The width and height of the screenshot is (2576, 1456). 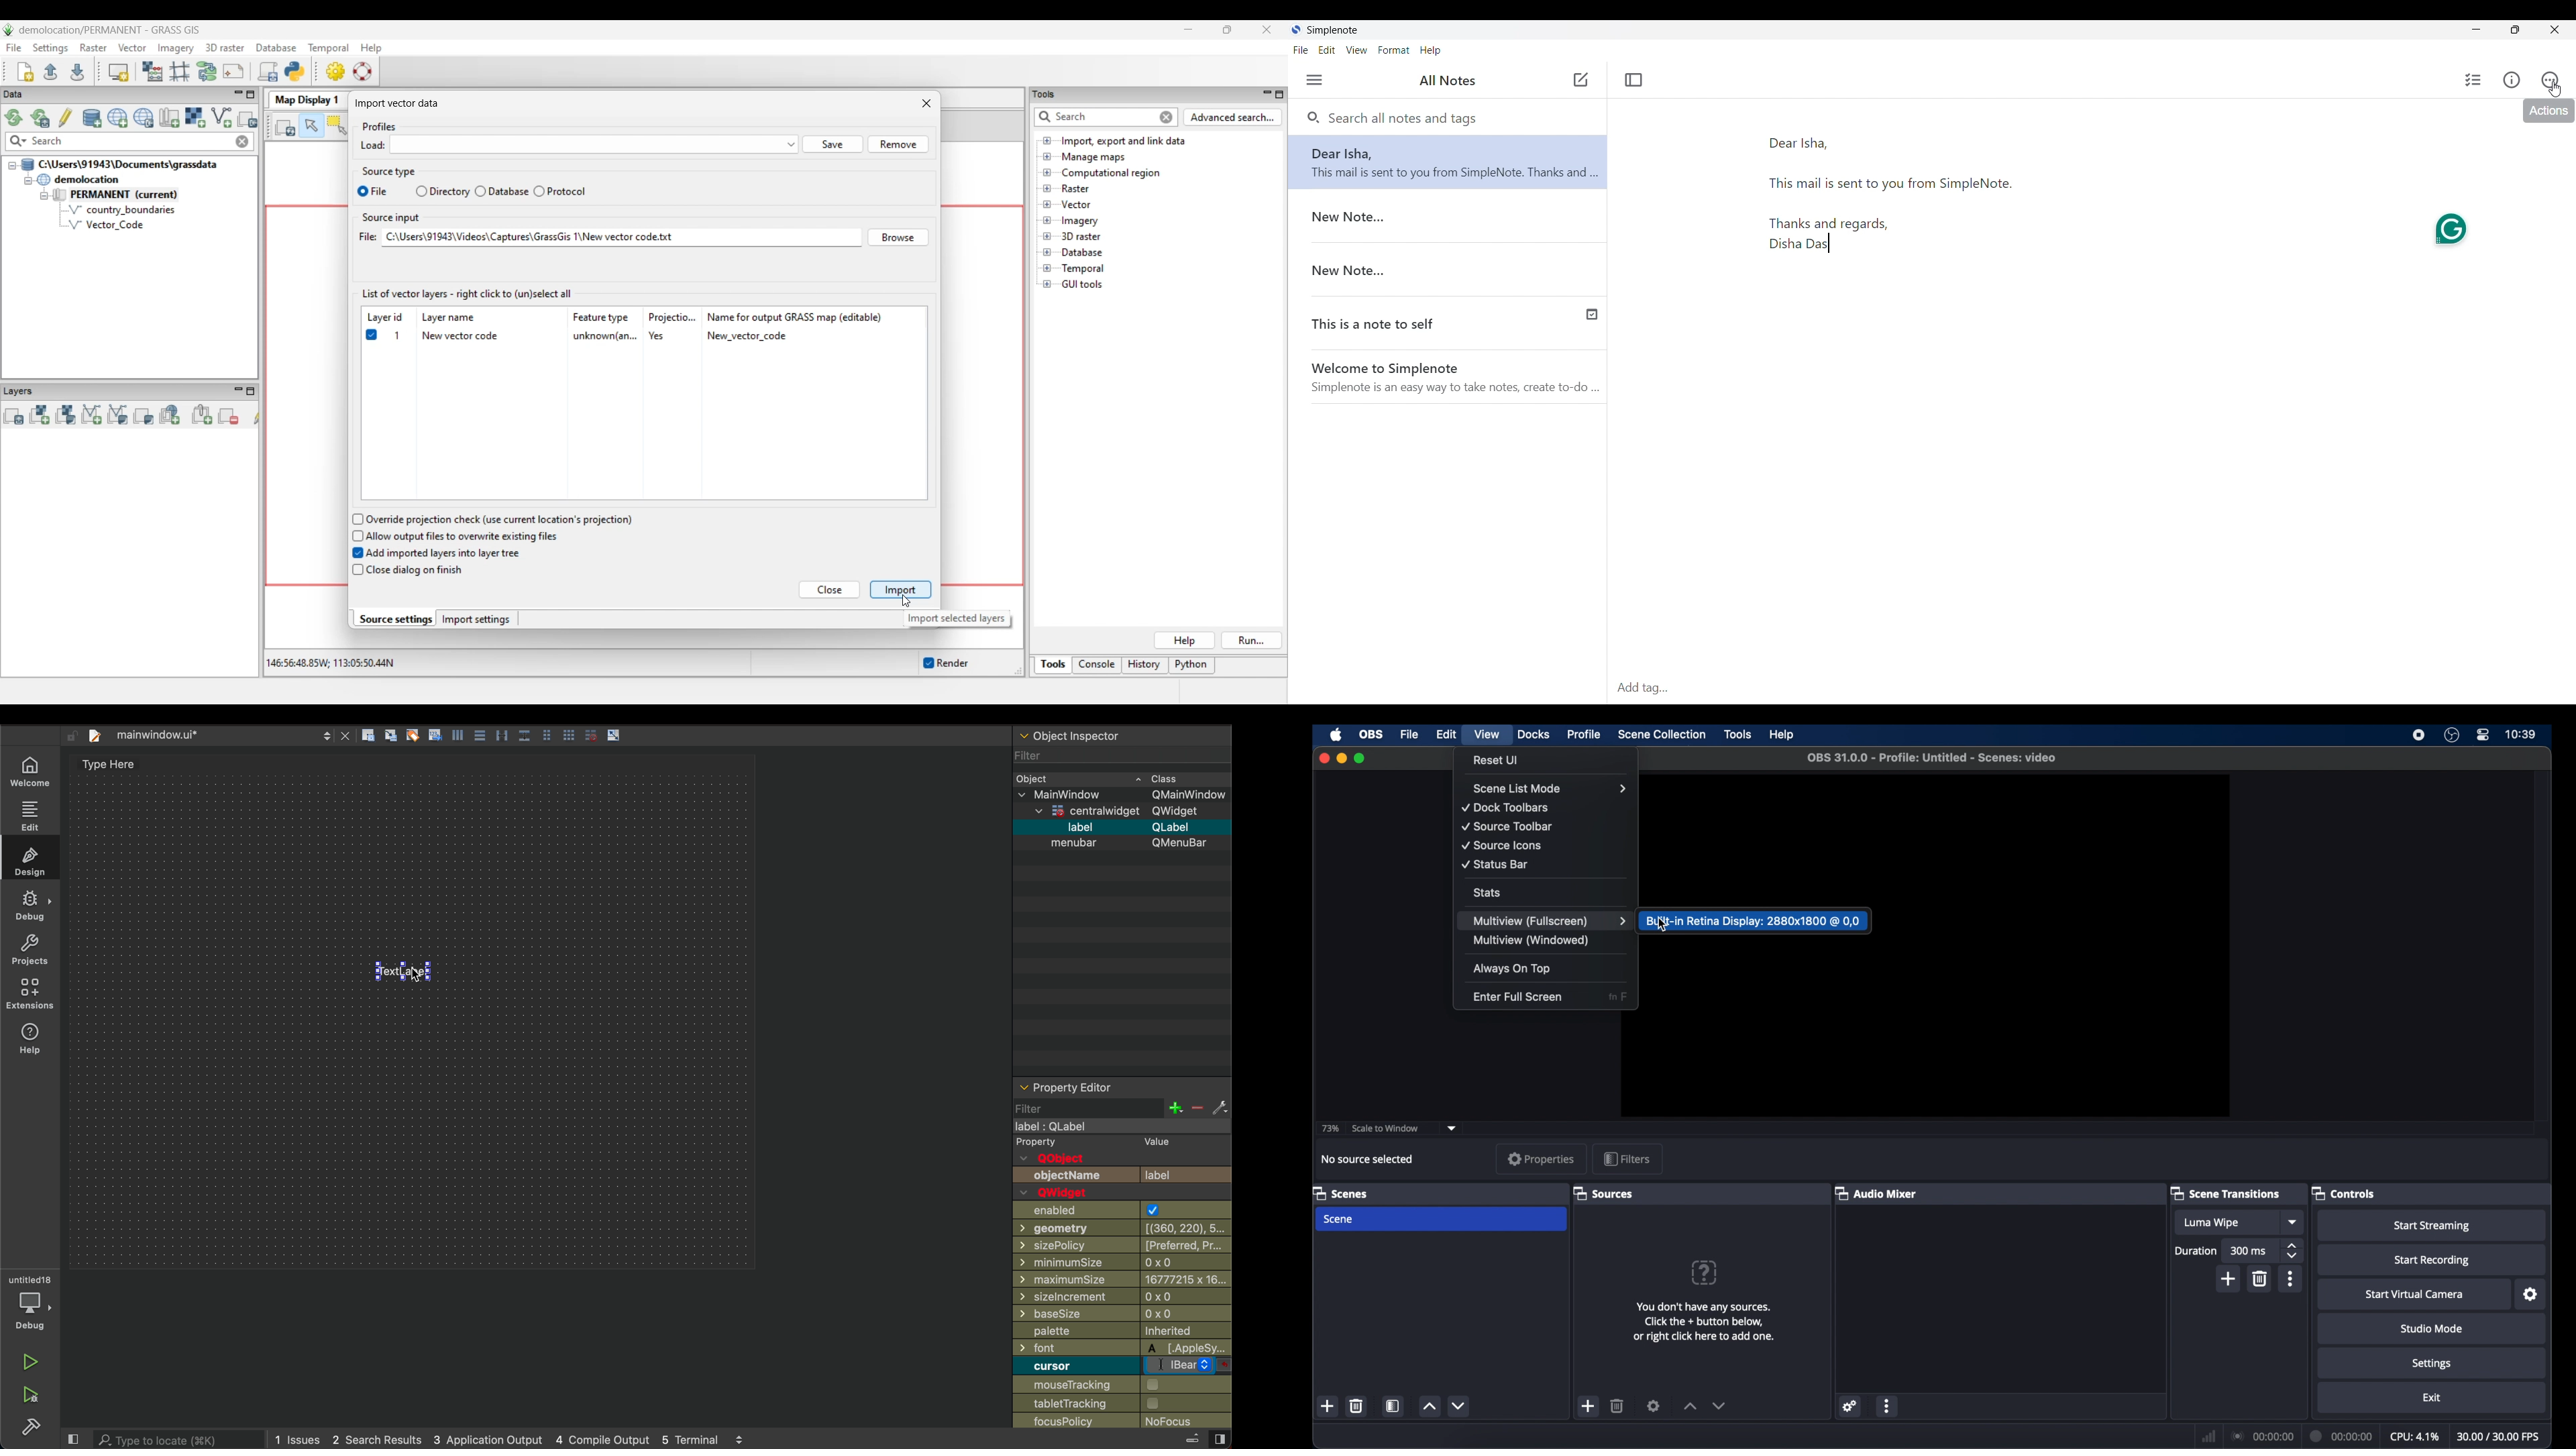 What do you see at coordinates (1508, 826) in the screenshot?
I see `source toolbar` at bounding box center [1508, 826].